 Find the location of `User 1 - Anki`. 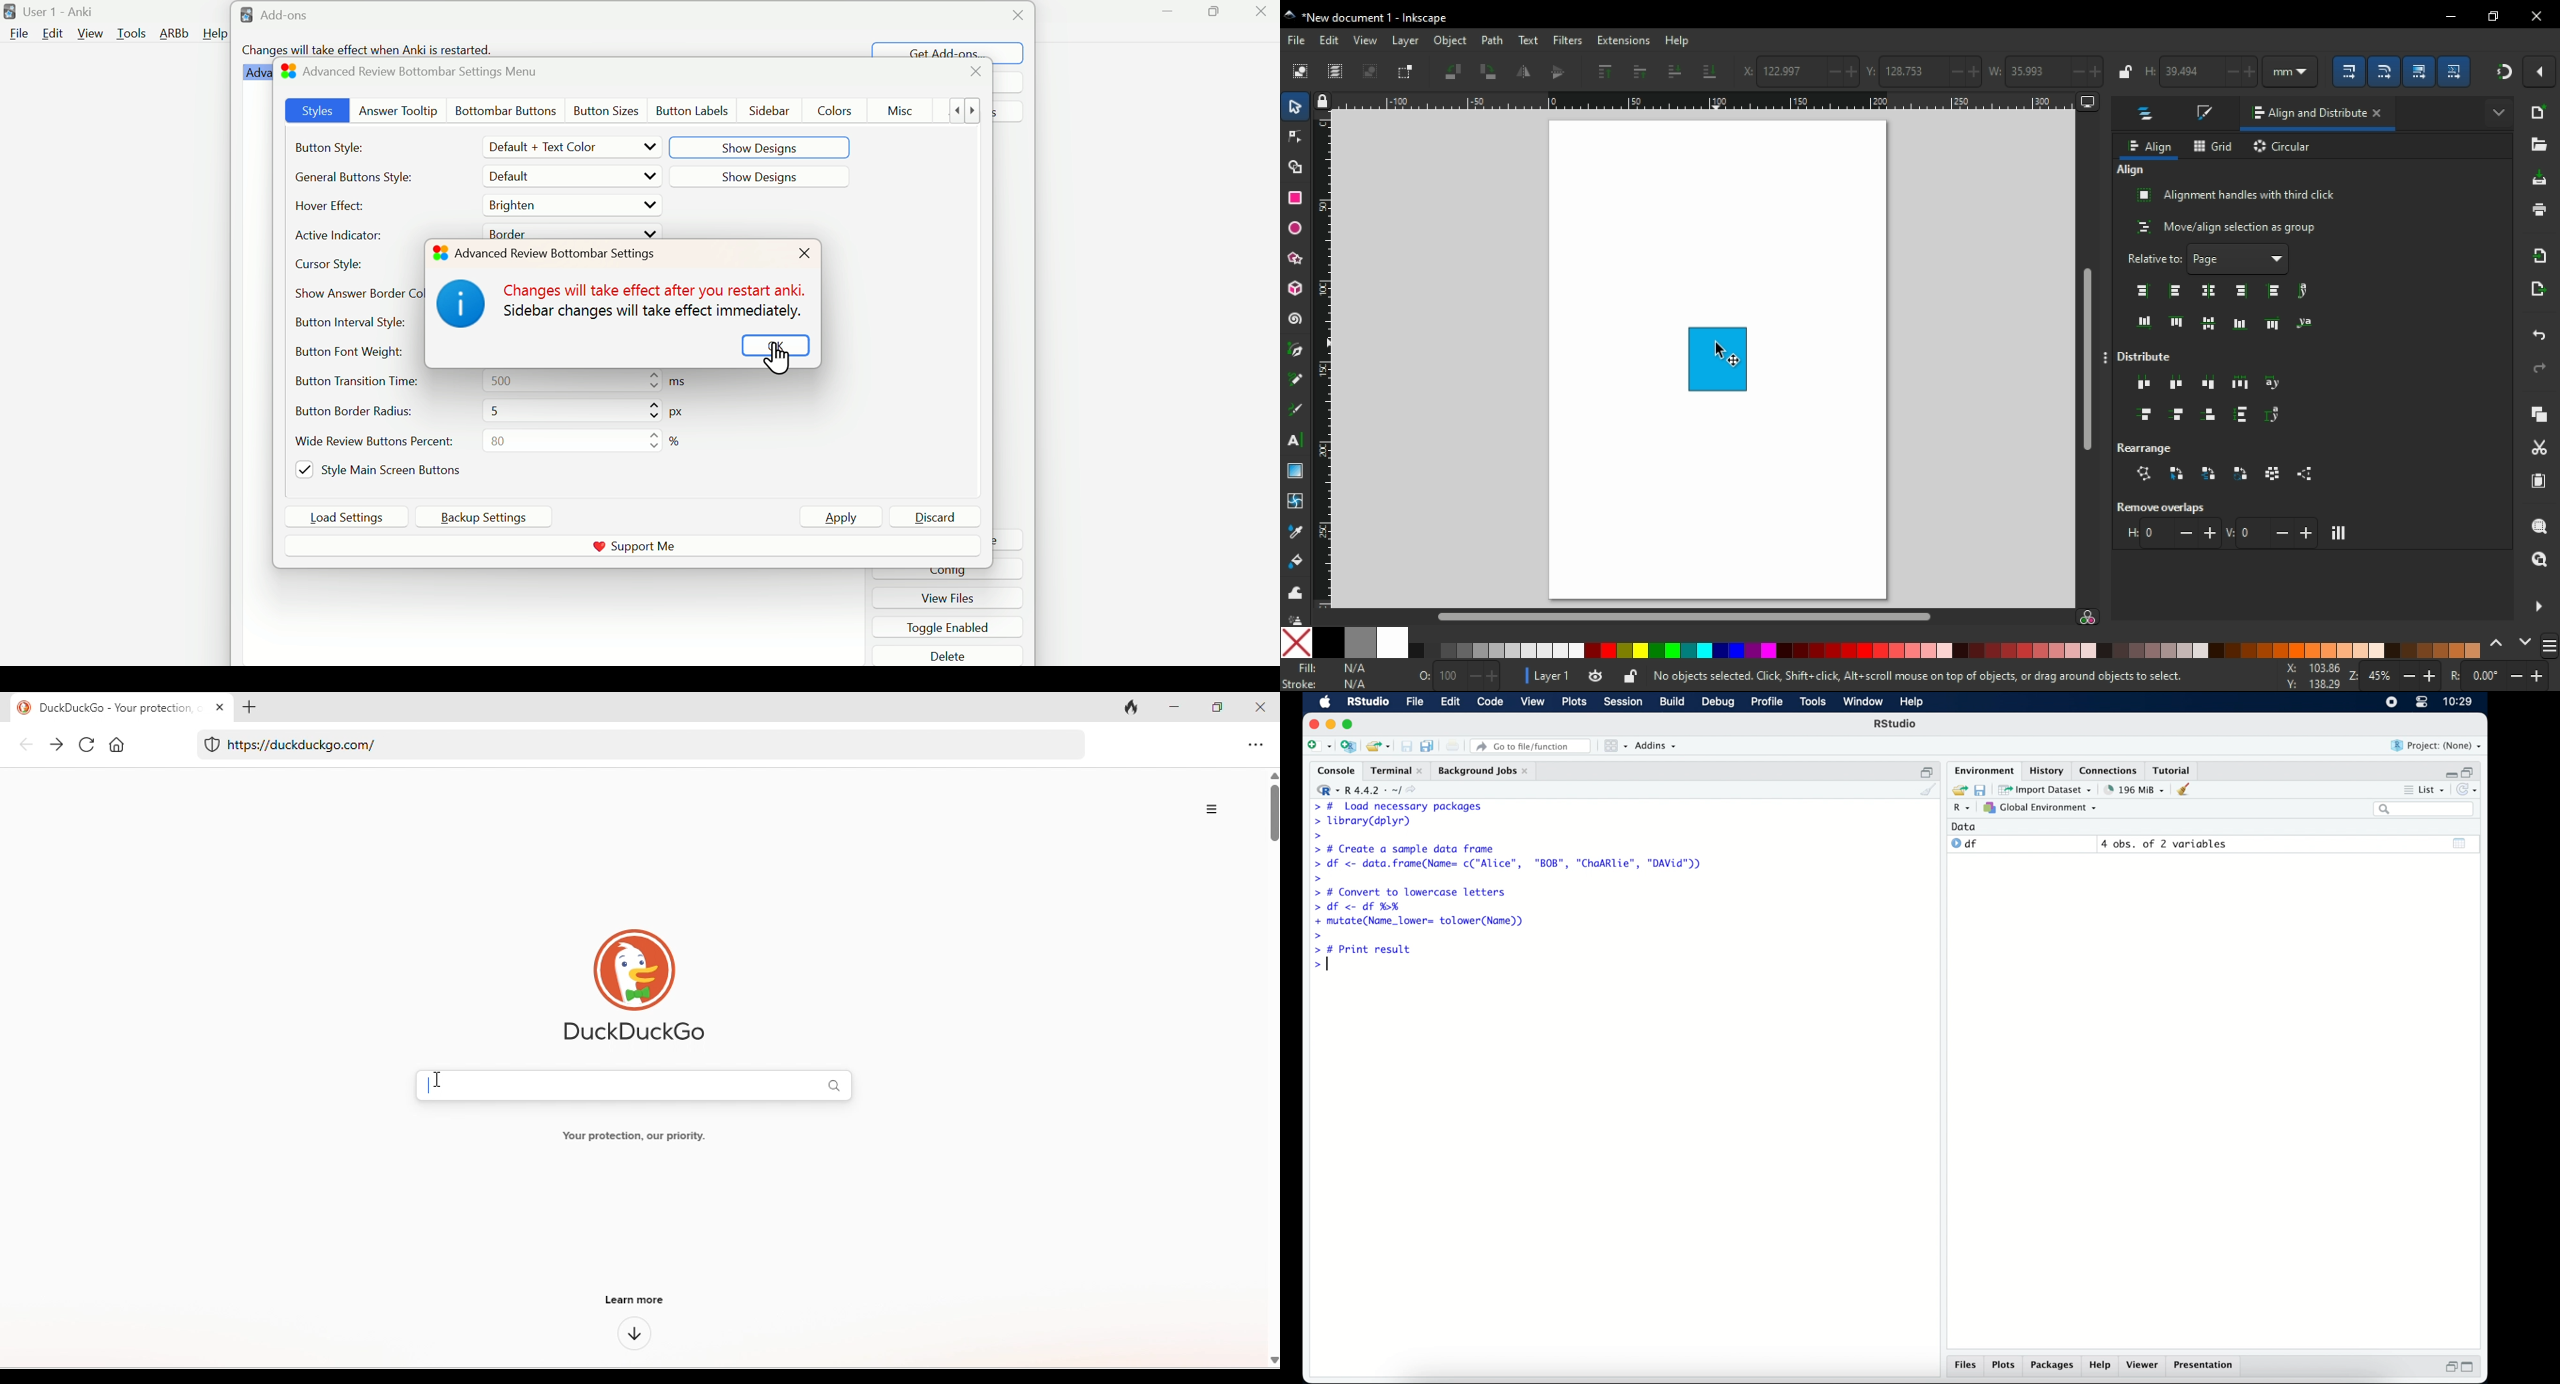

User 1 - Anki is located at coordinates (60, 12).